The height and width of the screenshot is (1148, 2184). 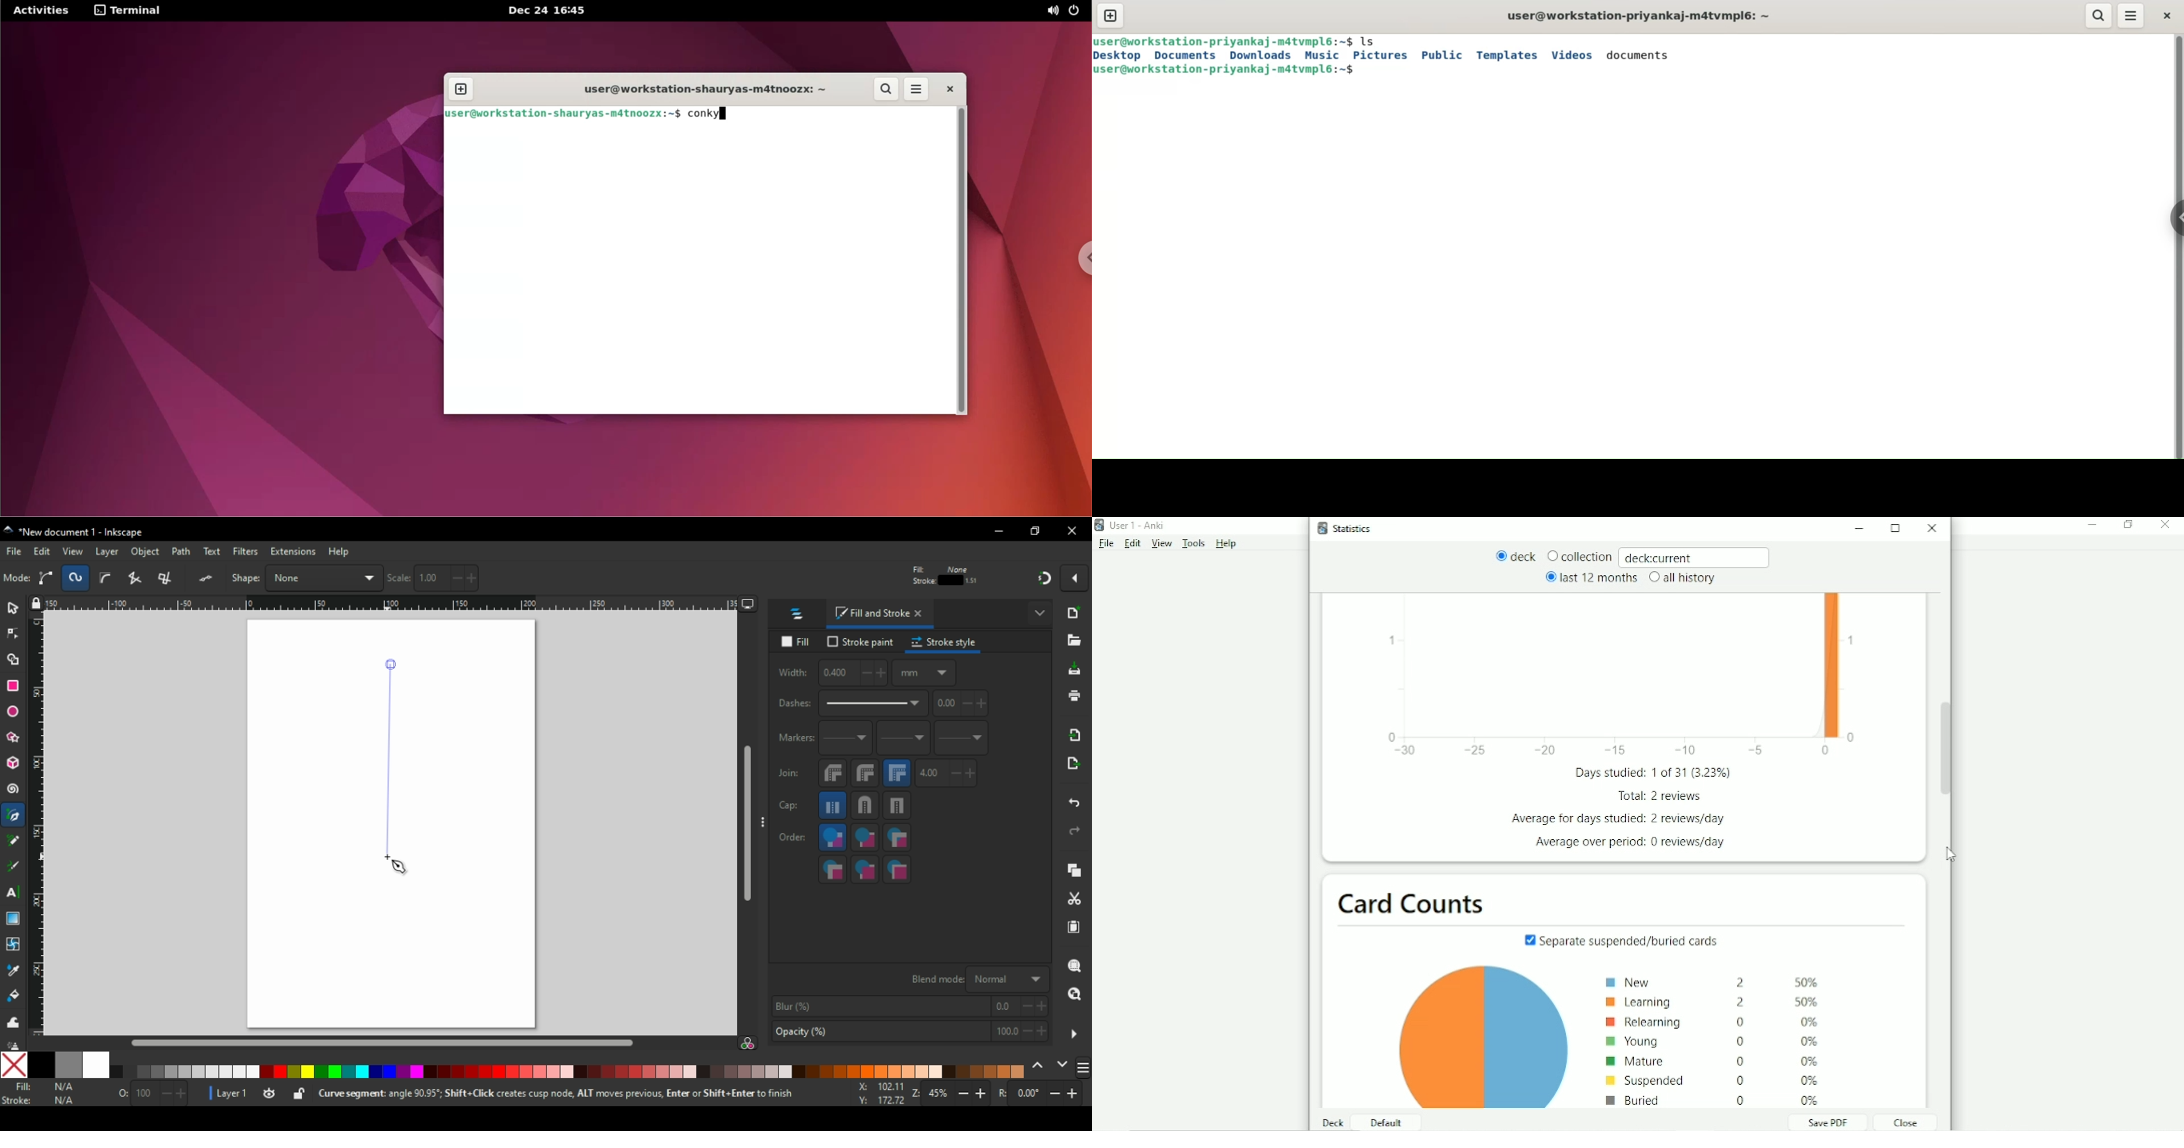 I want to click on menu, so click(x=2132, y=16).